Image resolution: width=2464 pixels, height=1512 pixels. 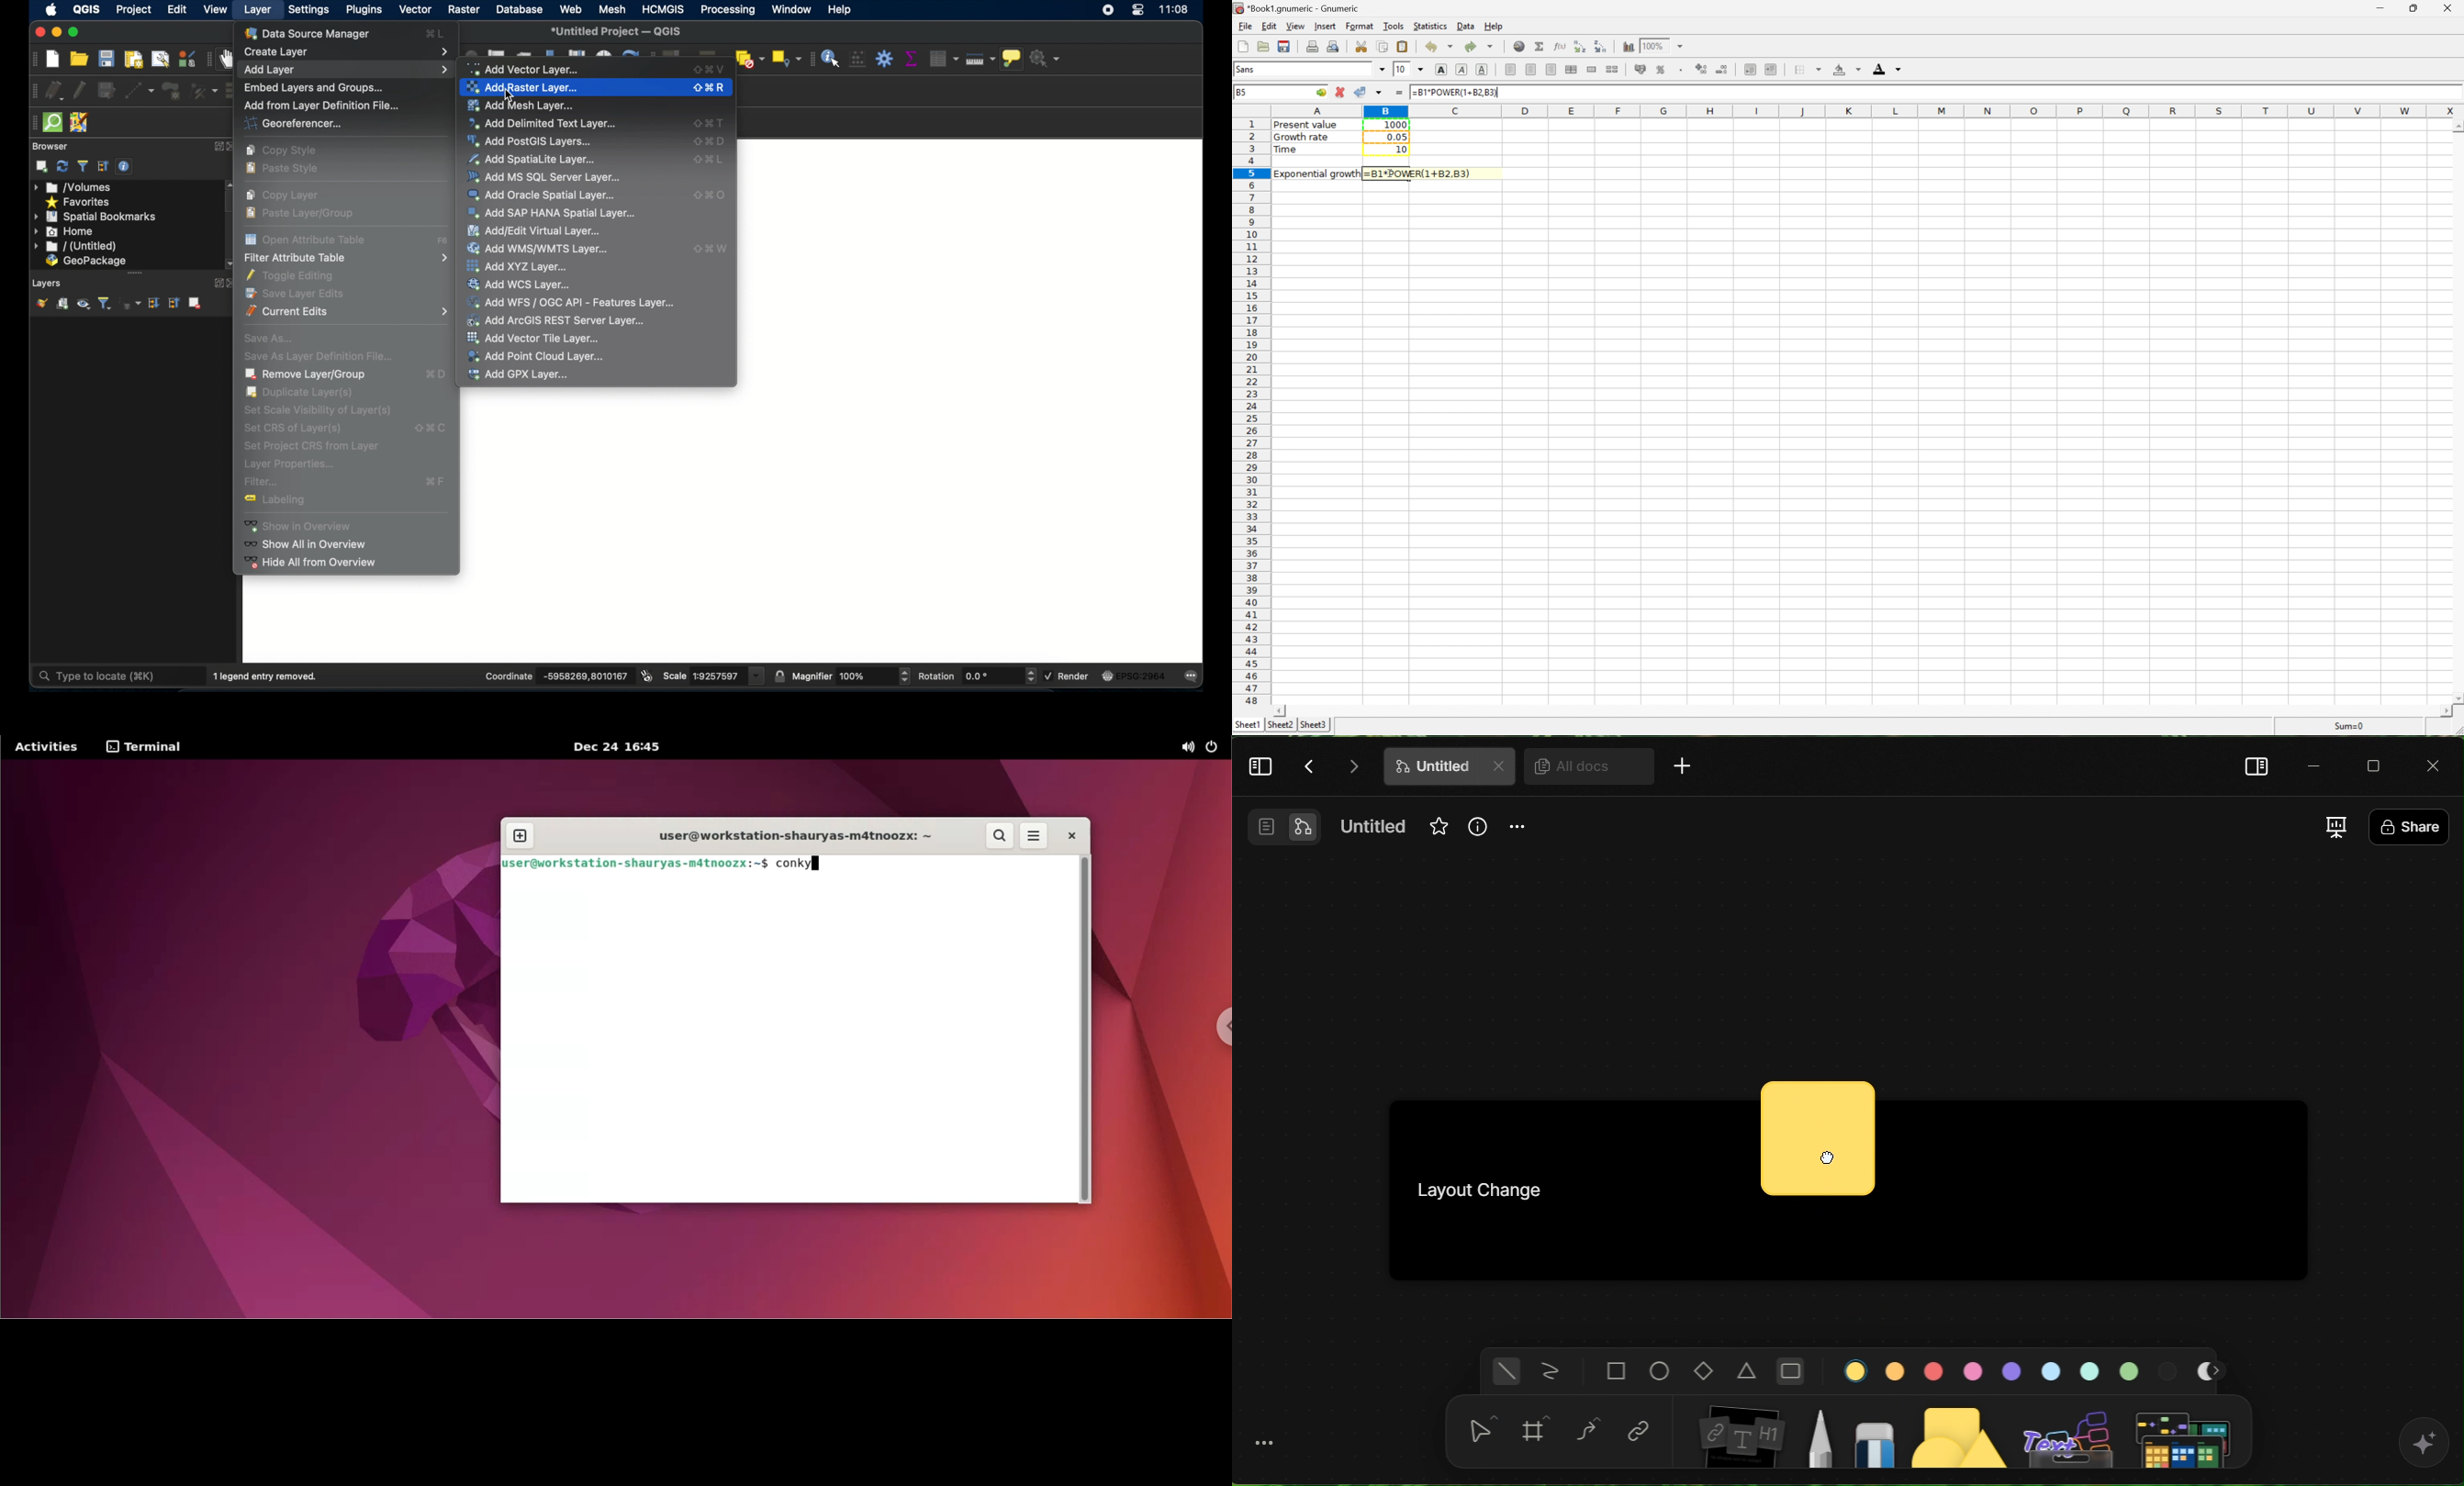 I want to click on Decrease indent, and align the contents to the left, so click(x=1750, y=68).